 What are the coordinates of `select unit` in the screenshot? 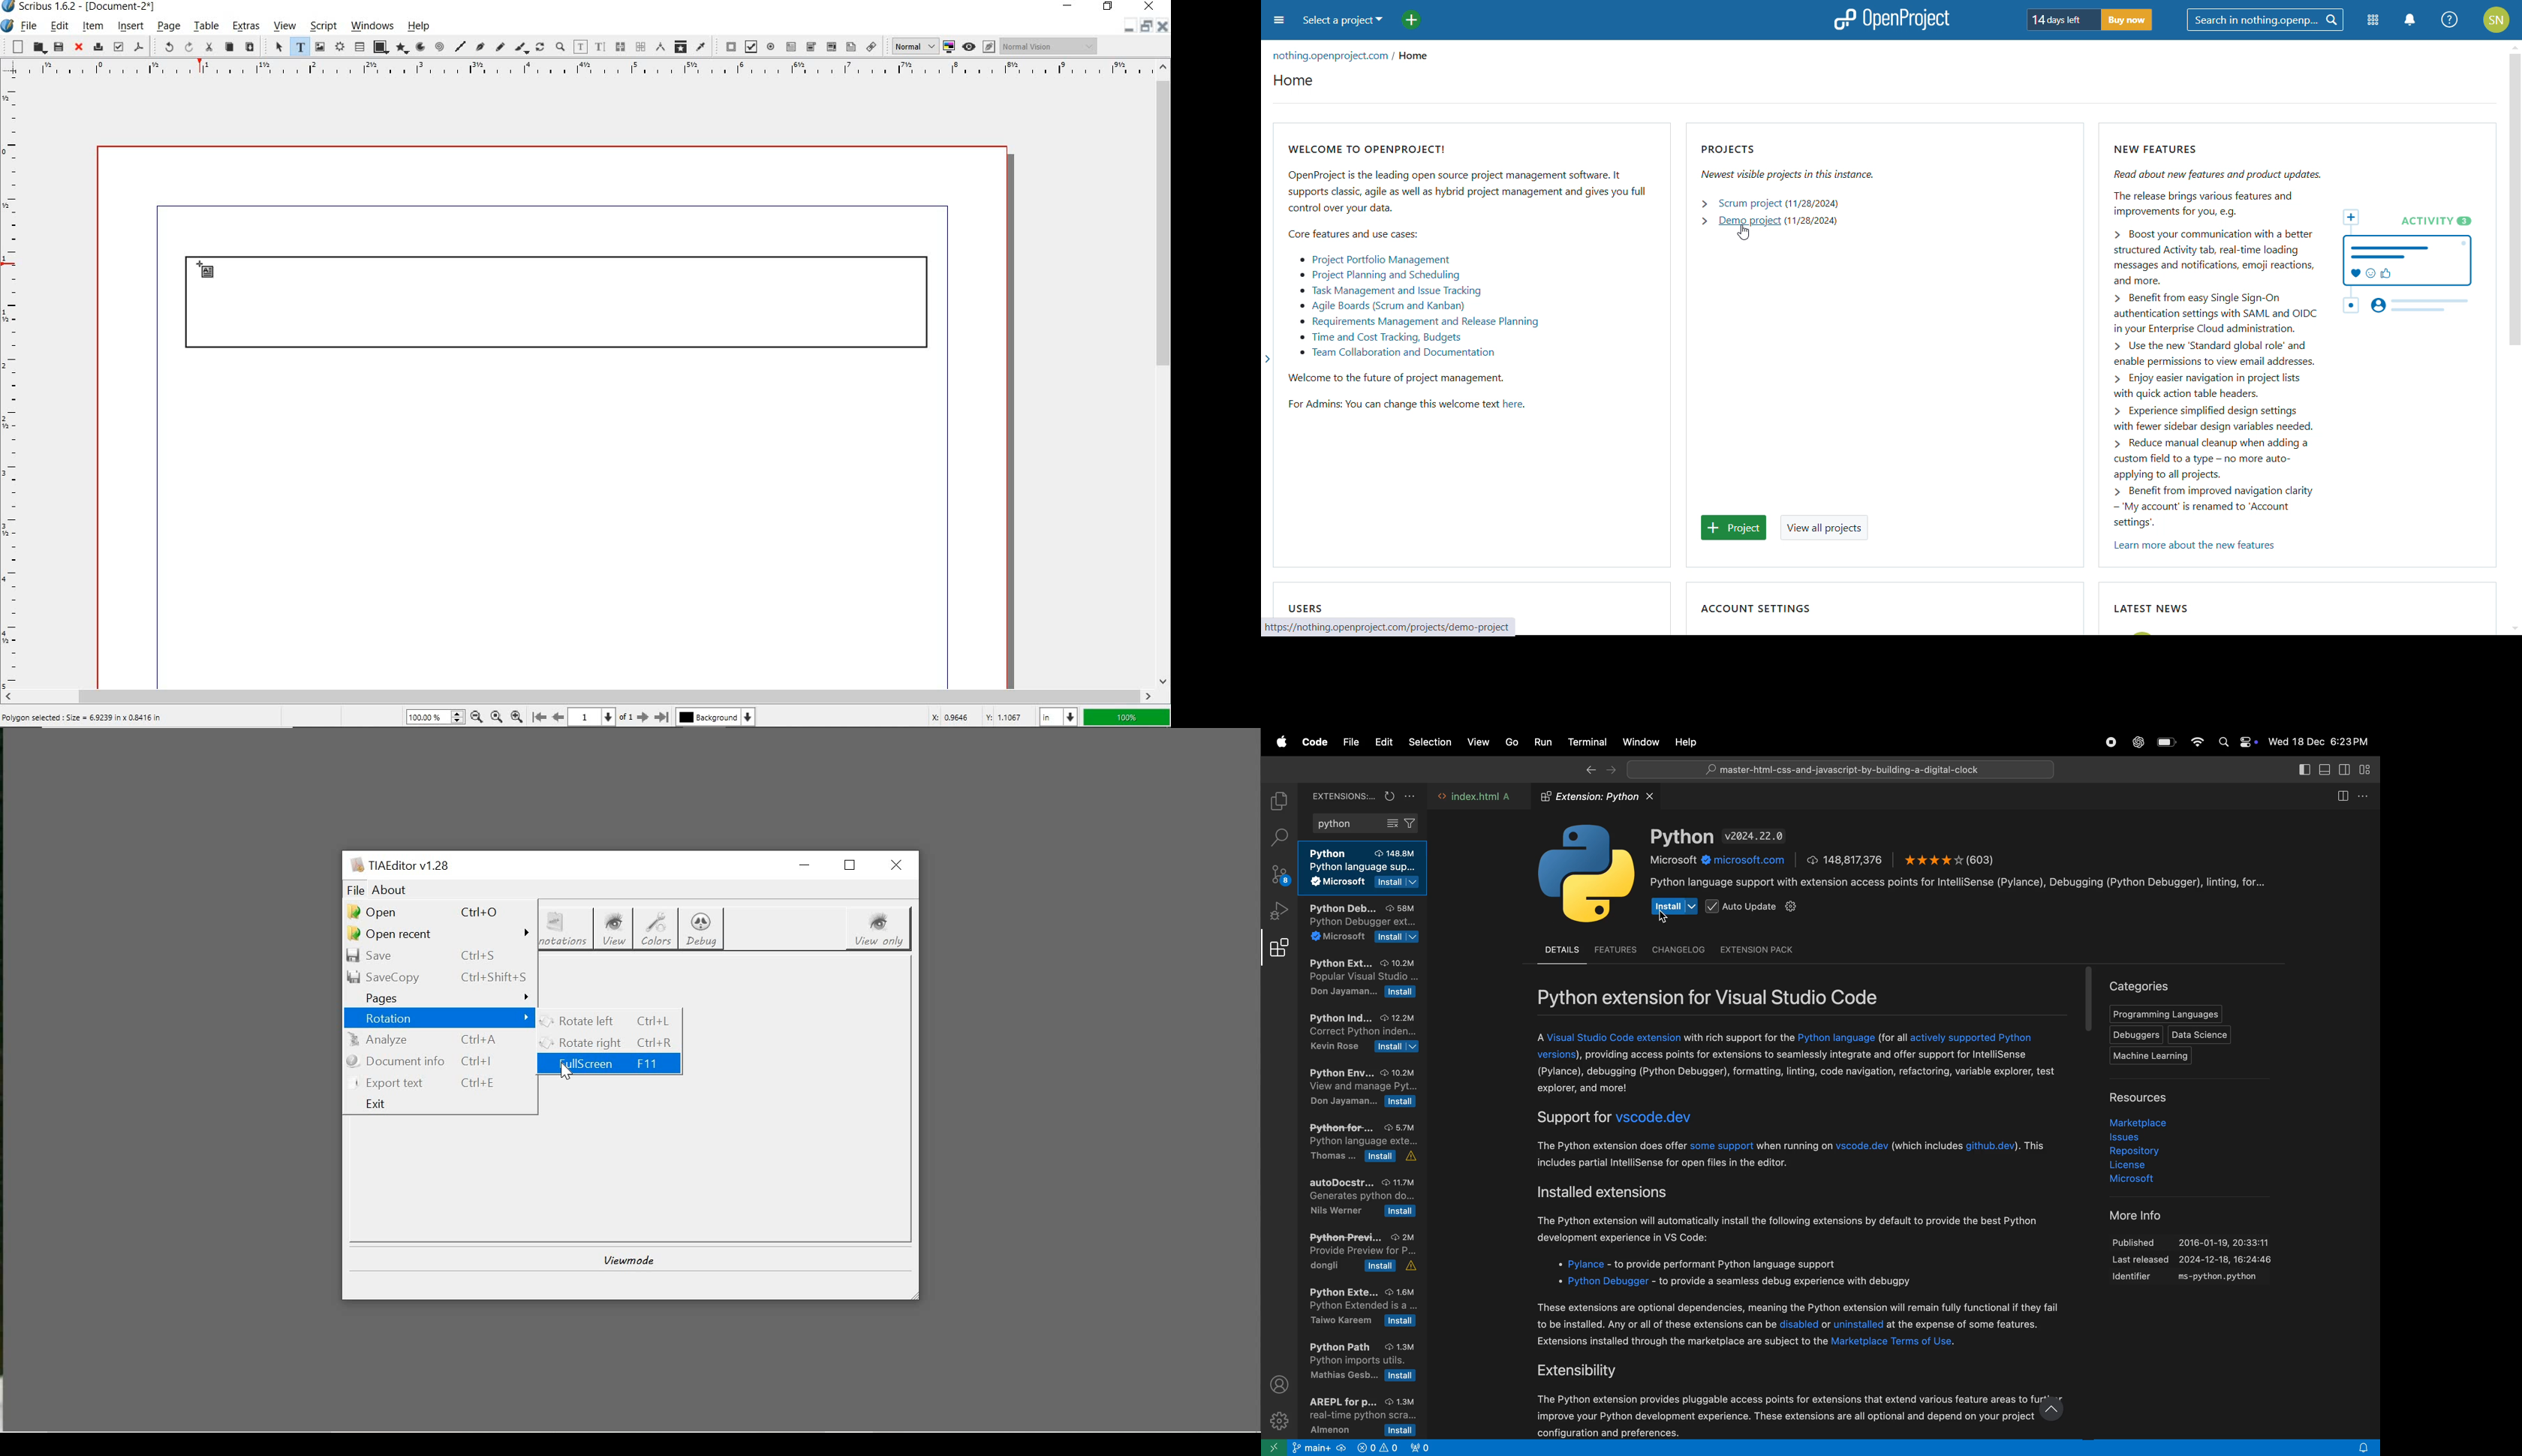 It's located at (1058, 718).